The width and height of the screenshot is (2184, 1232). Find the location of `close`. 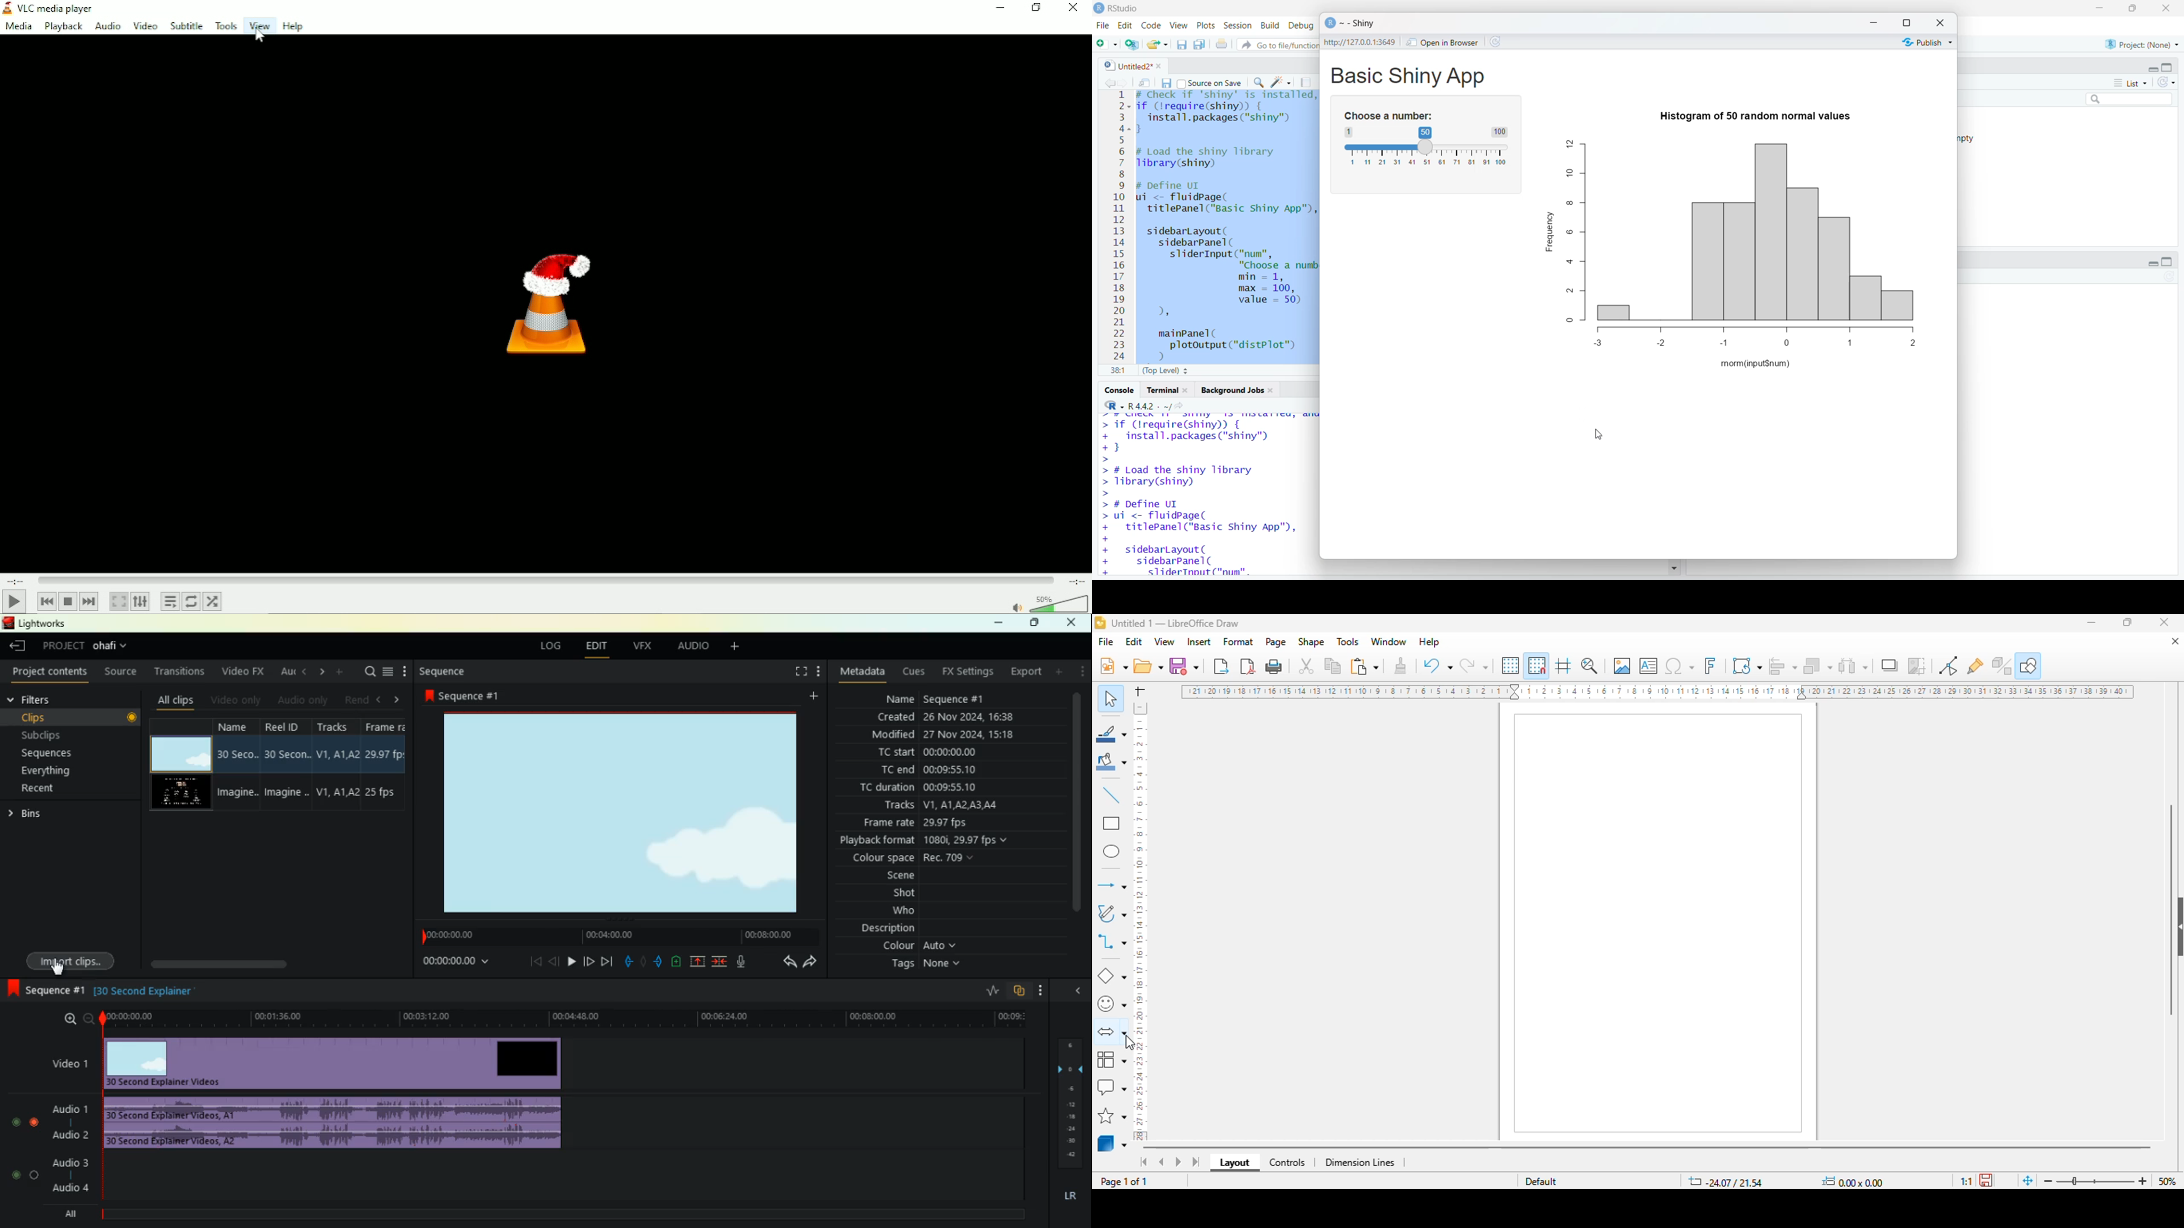

close is located at coordinates (2165, 8).